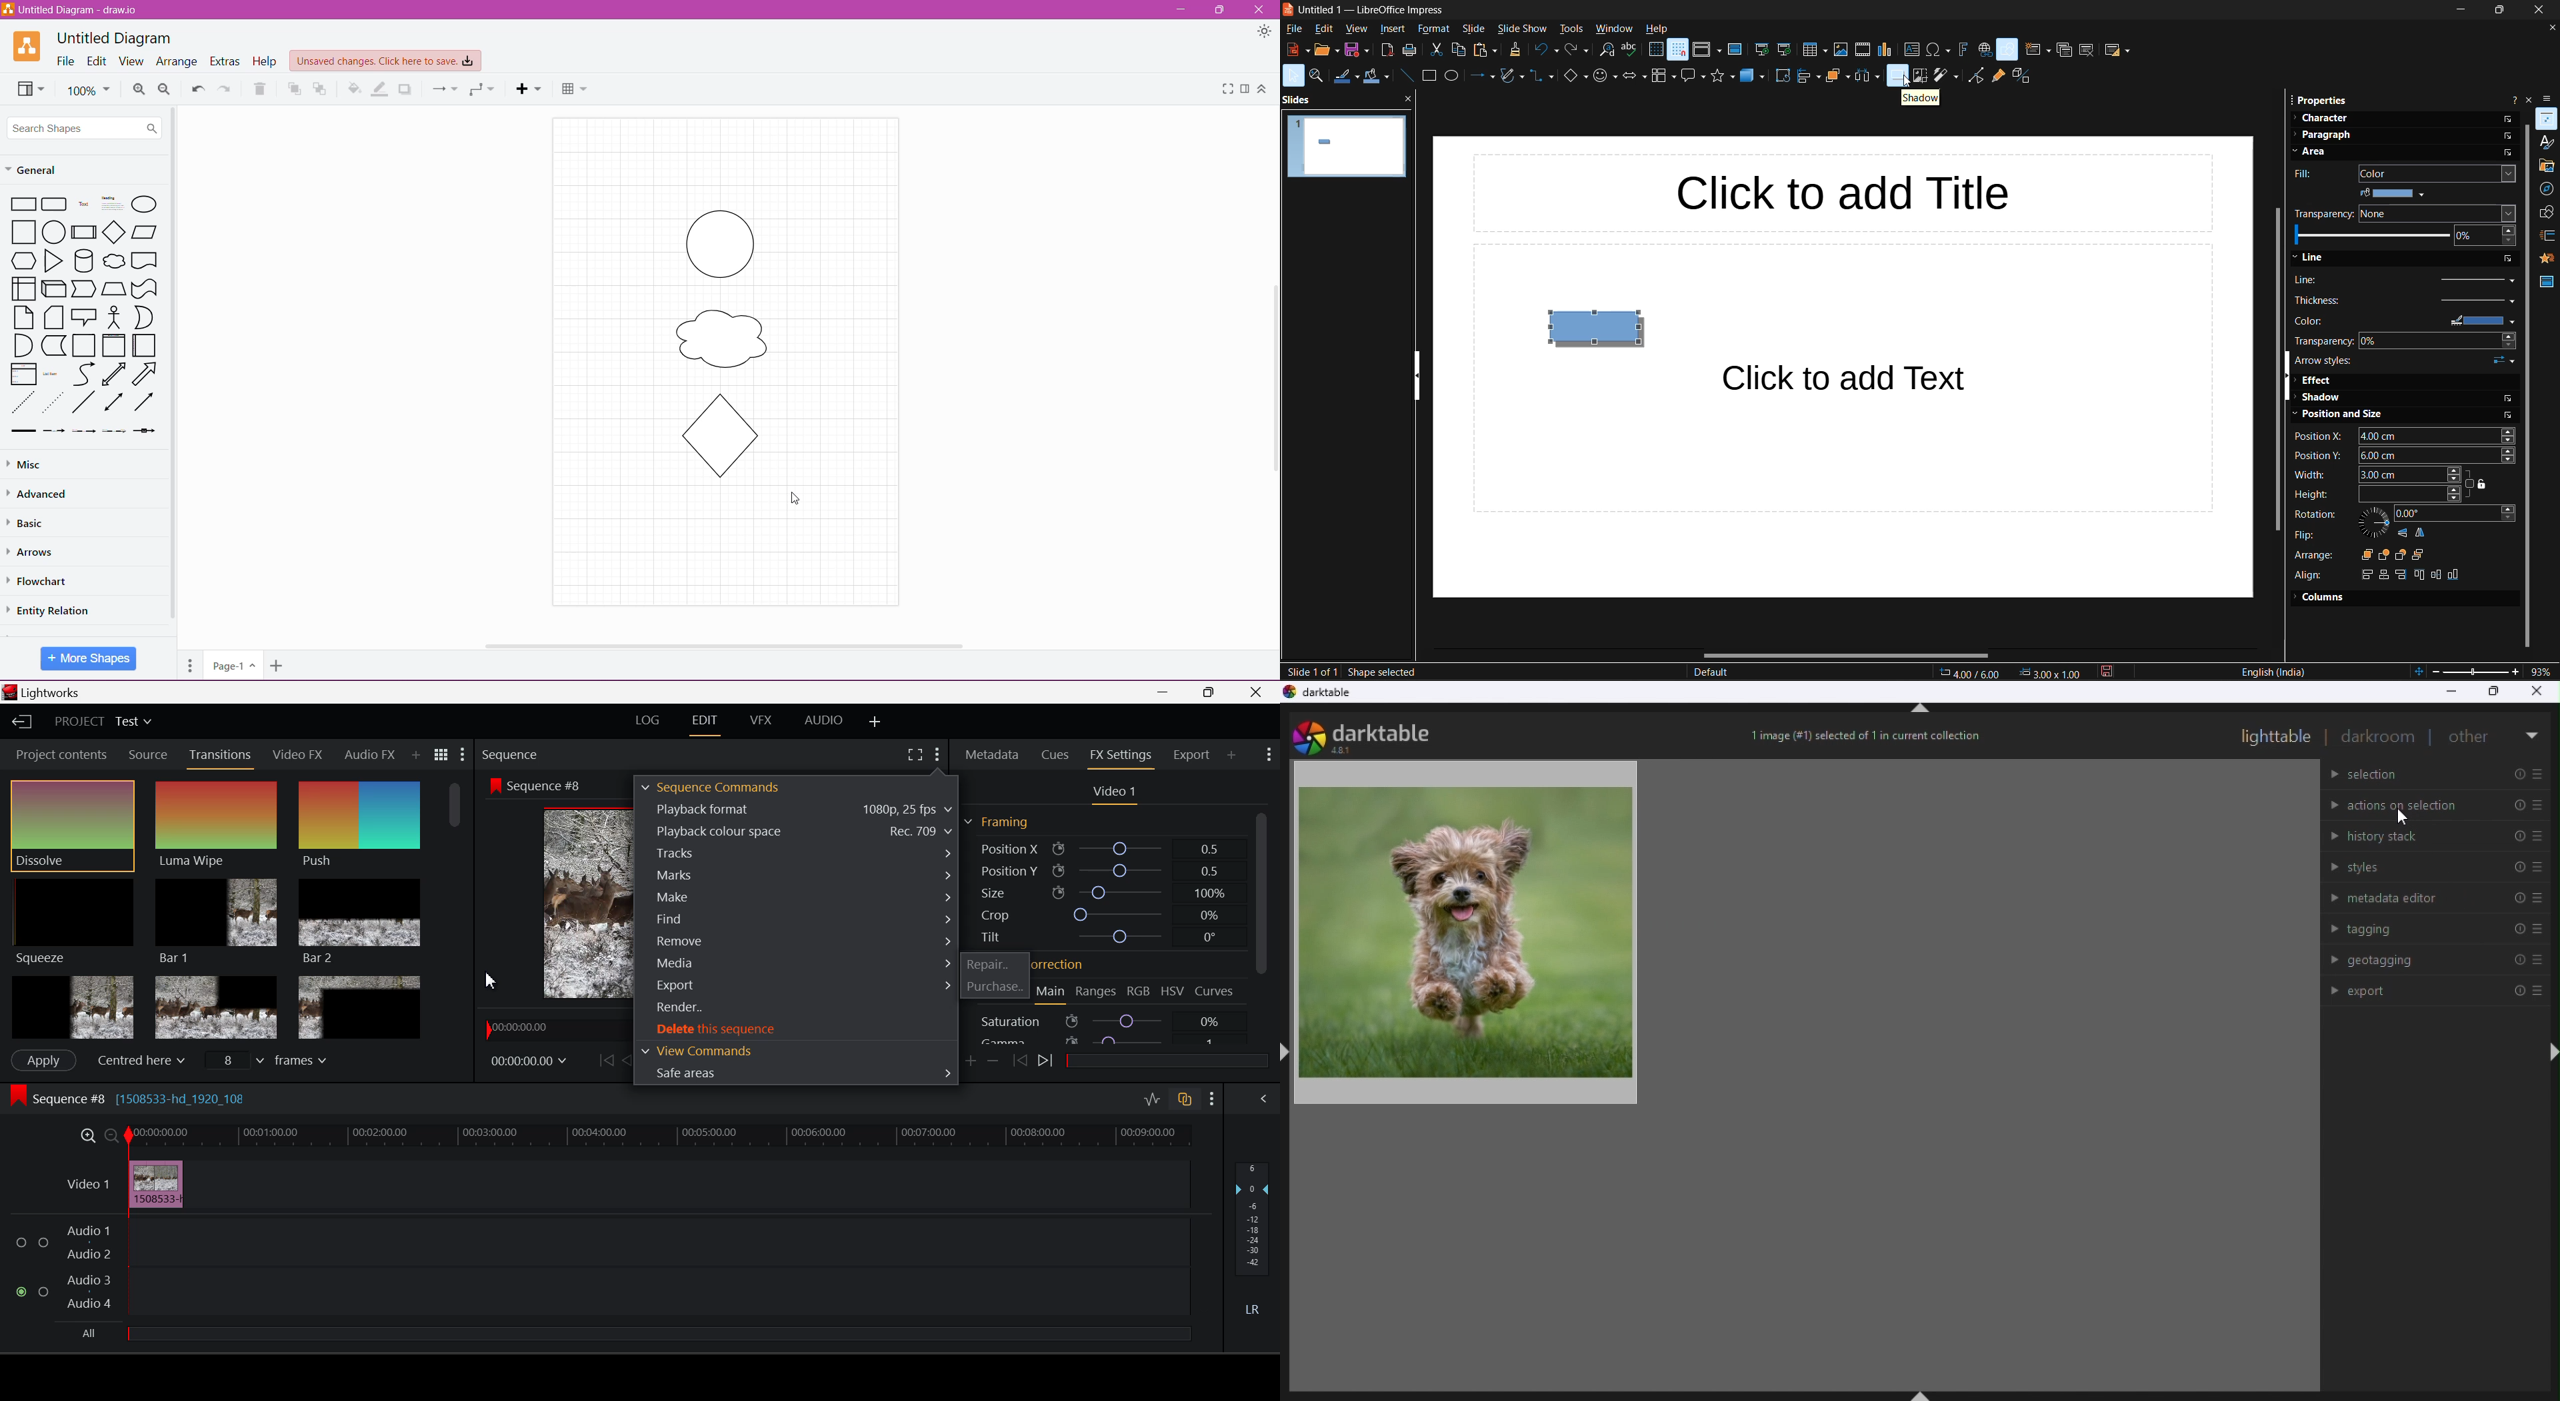  I want to click on bottom, so click(2455, 574).